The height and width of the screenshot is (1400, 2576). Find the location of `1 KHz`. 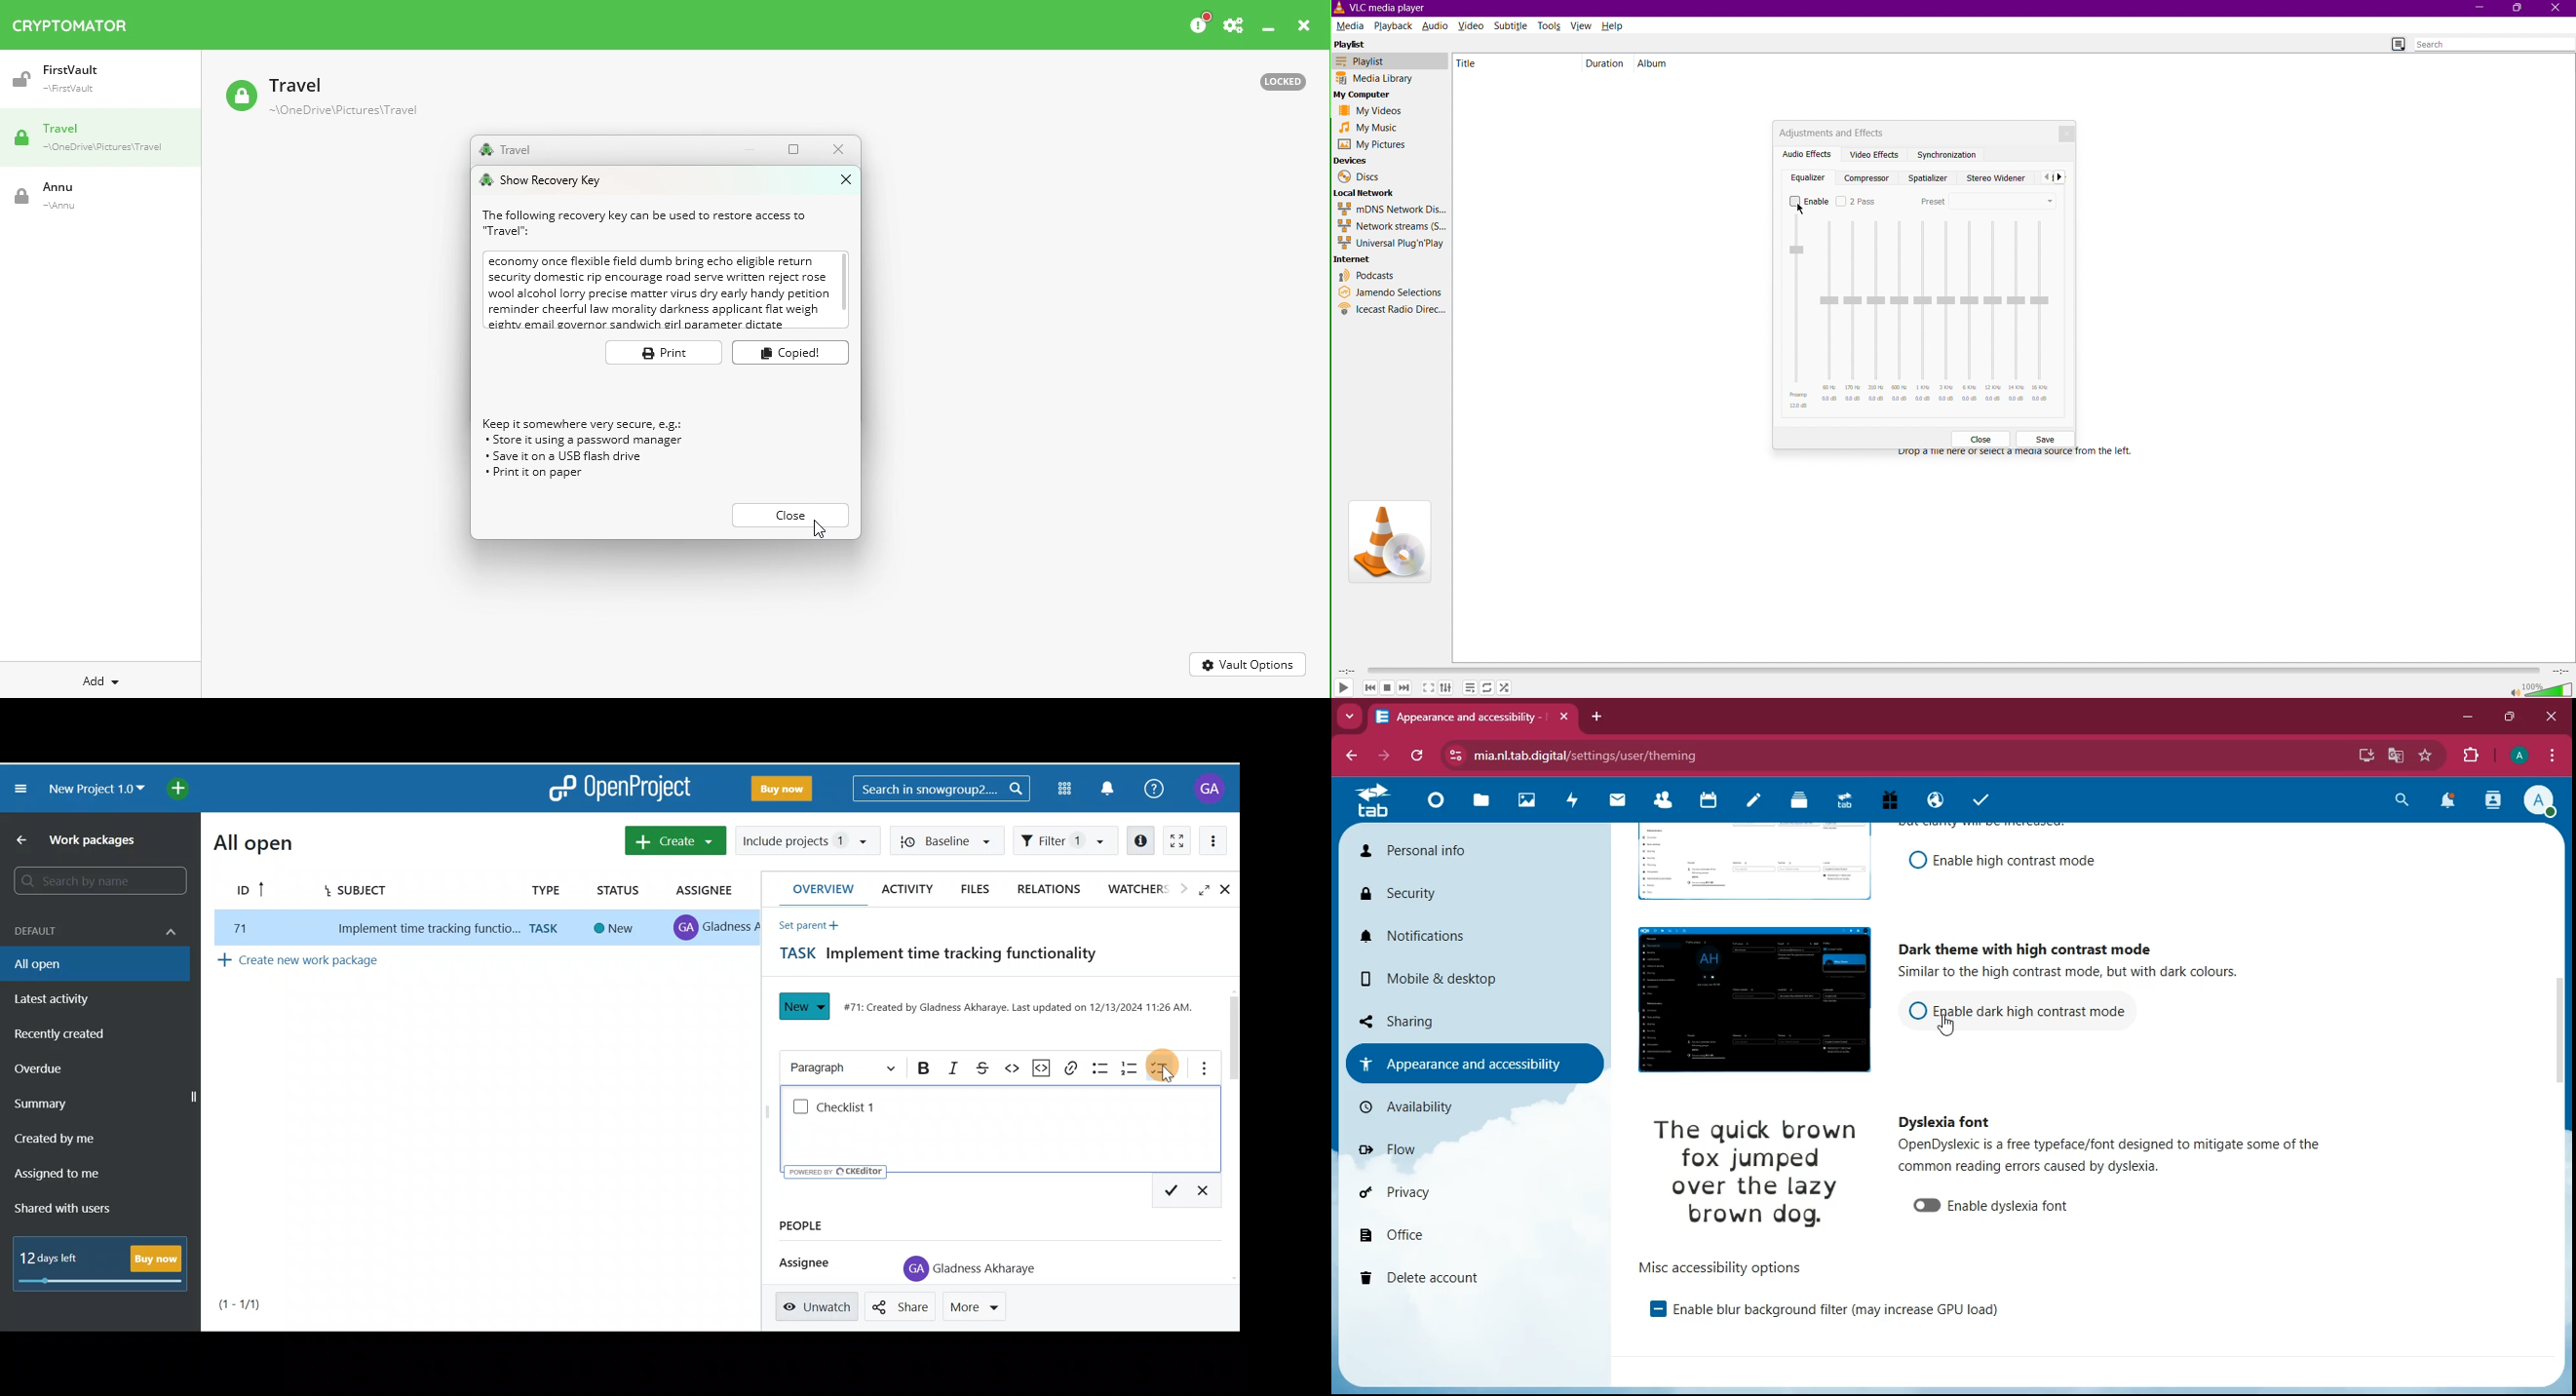

1 KHz is located at coordinates (1922, 311).